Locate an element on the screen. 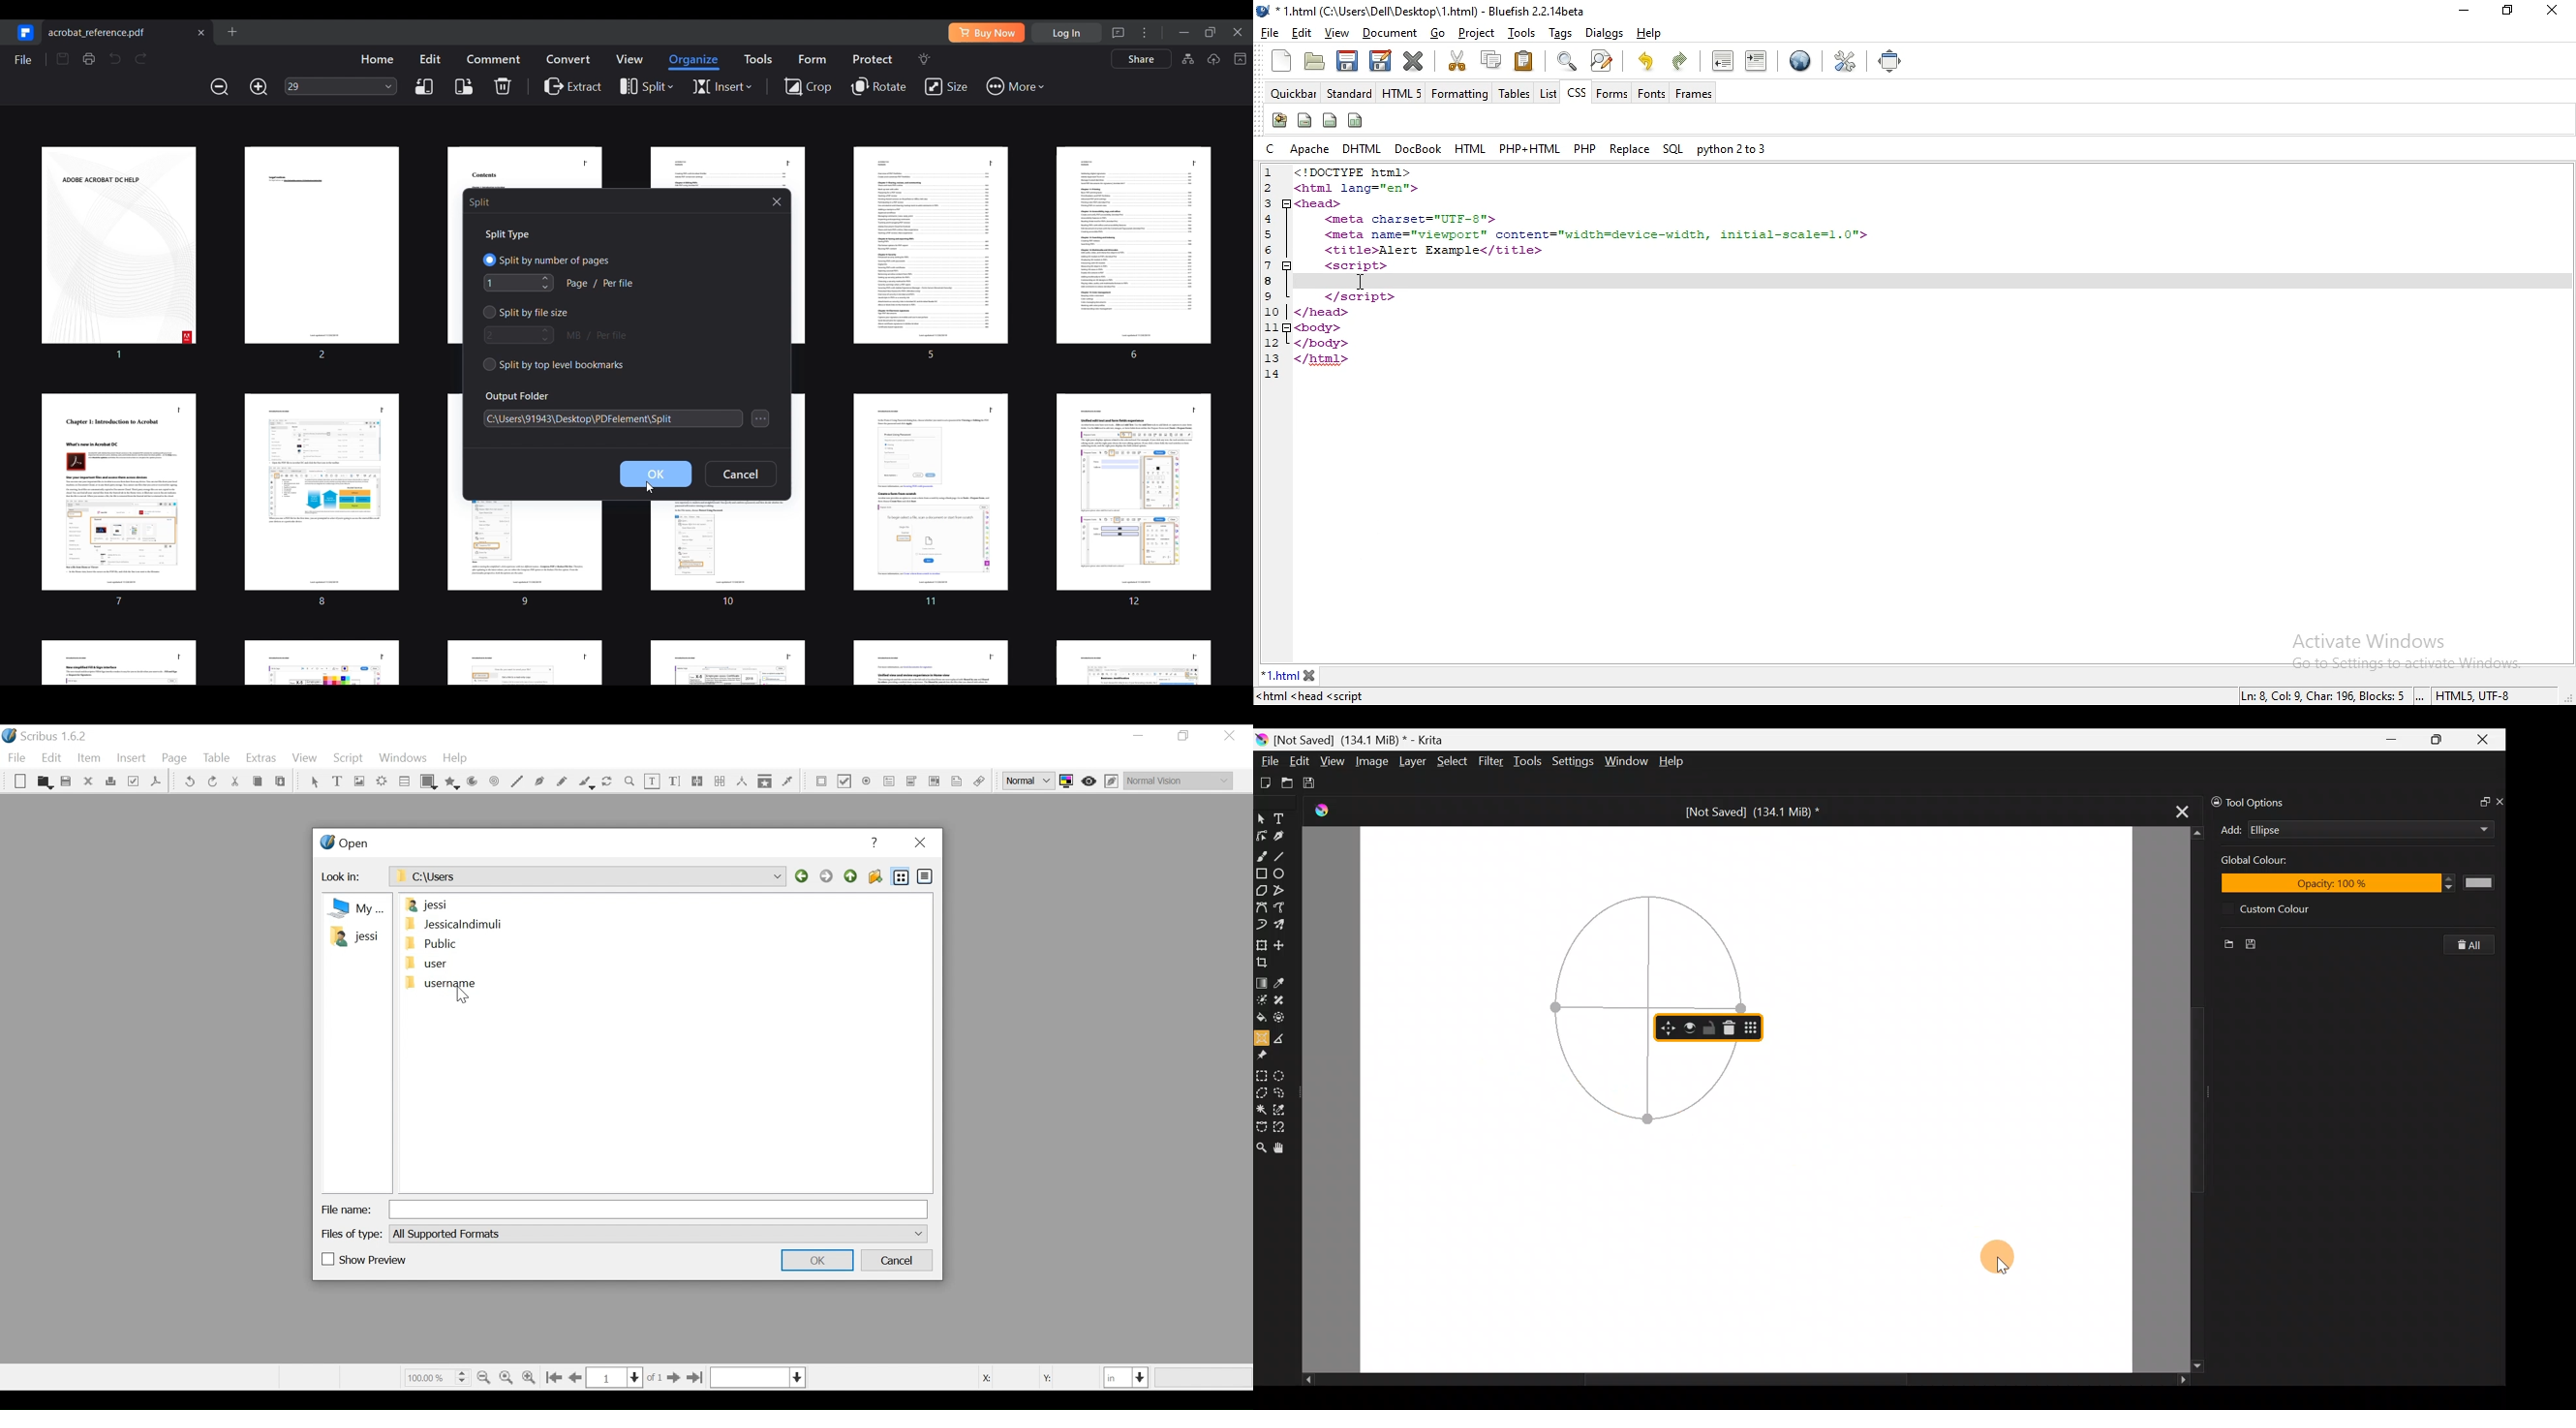 The height and width of the screenshot is (1428, 2576). Folder is located at coordinates (354, 936).